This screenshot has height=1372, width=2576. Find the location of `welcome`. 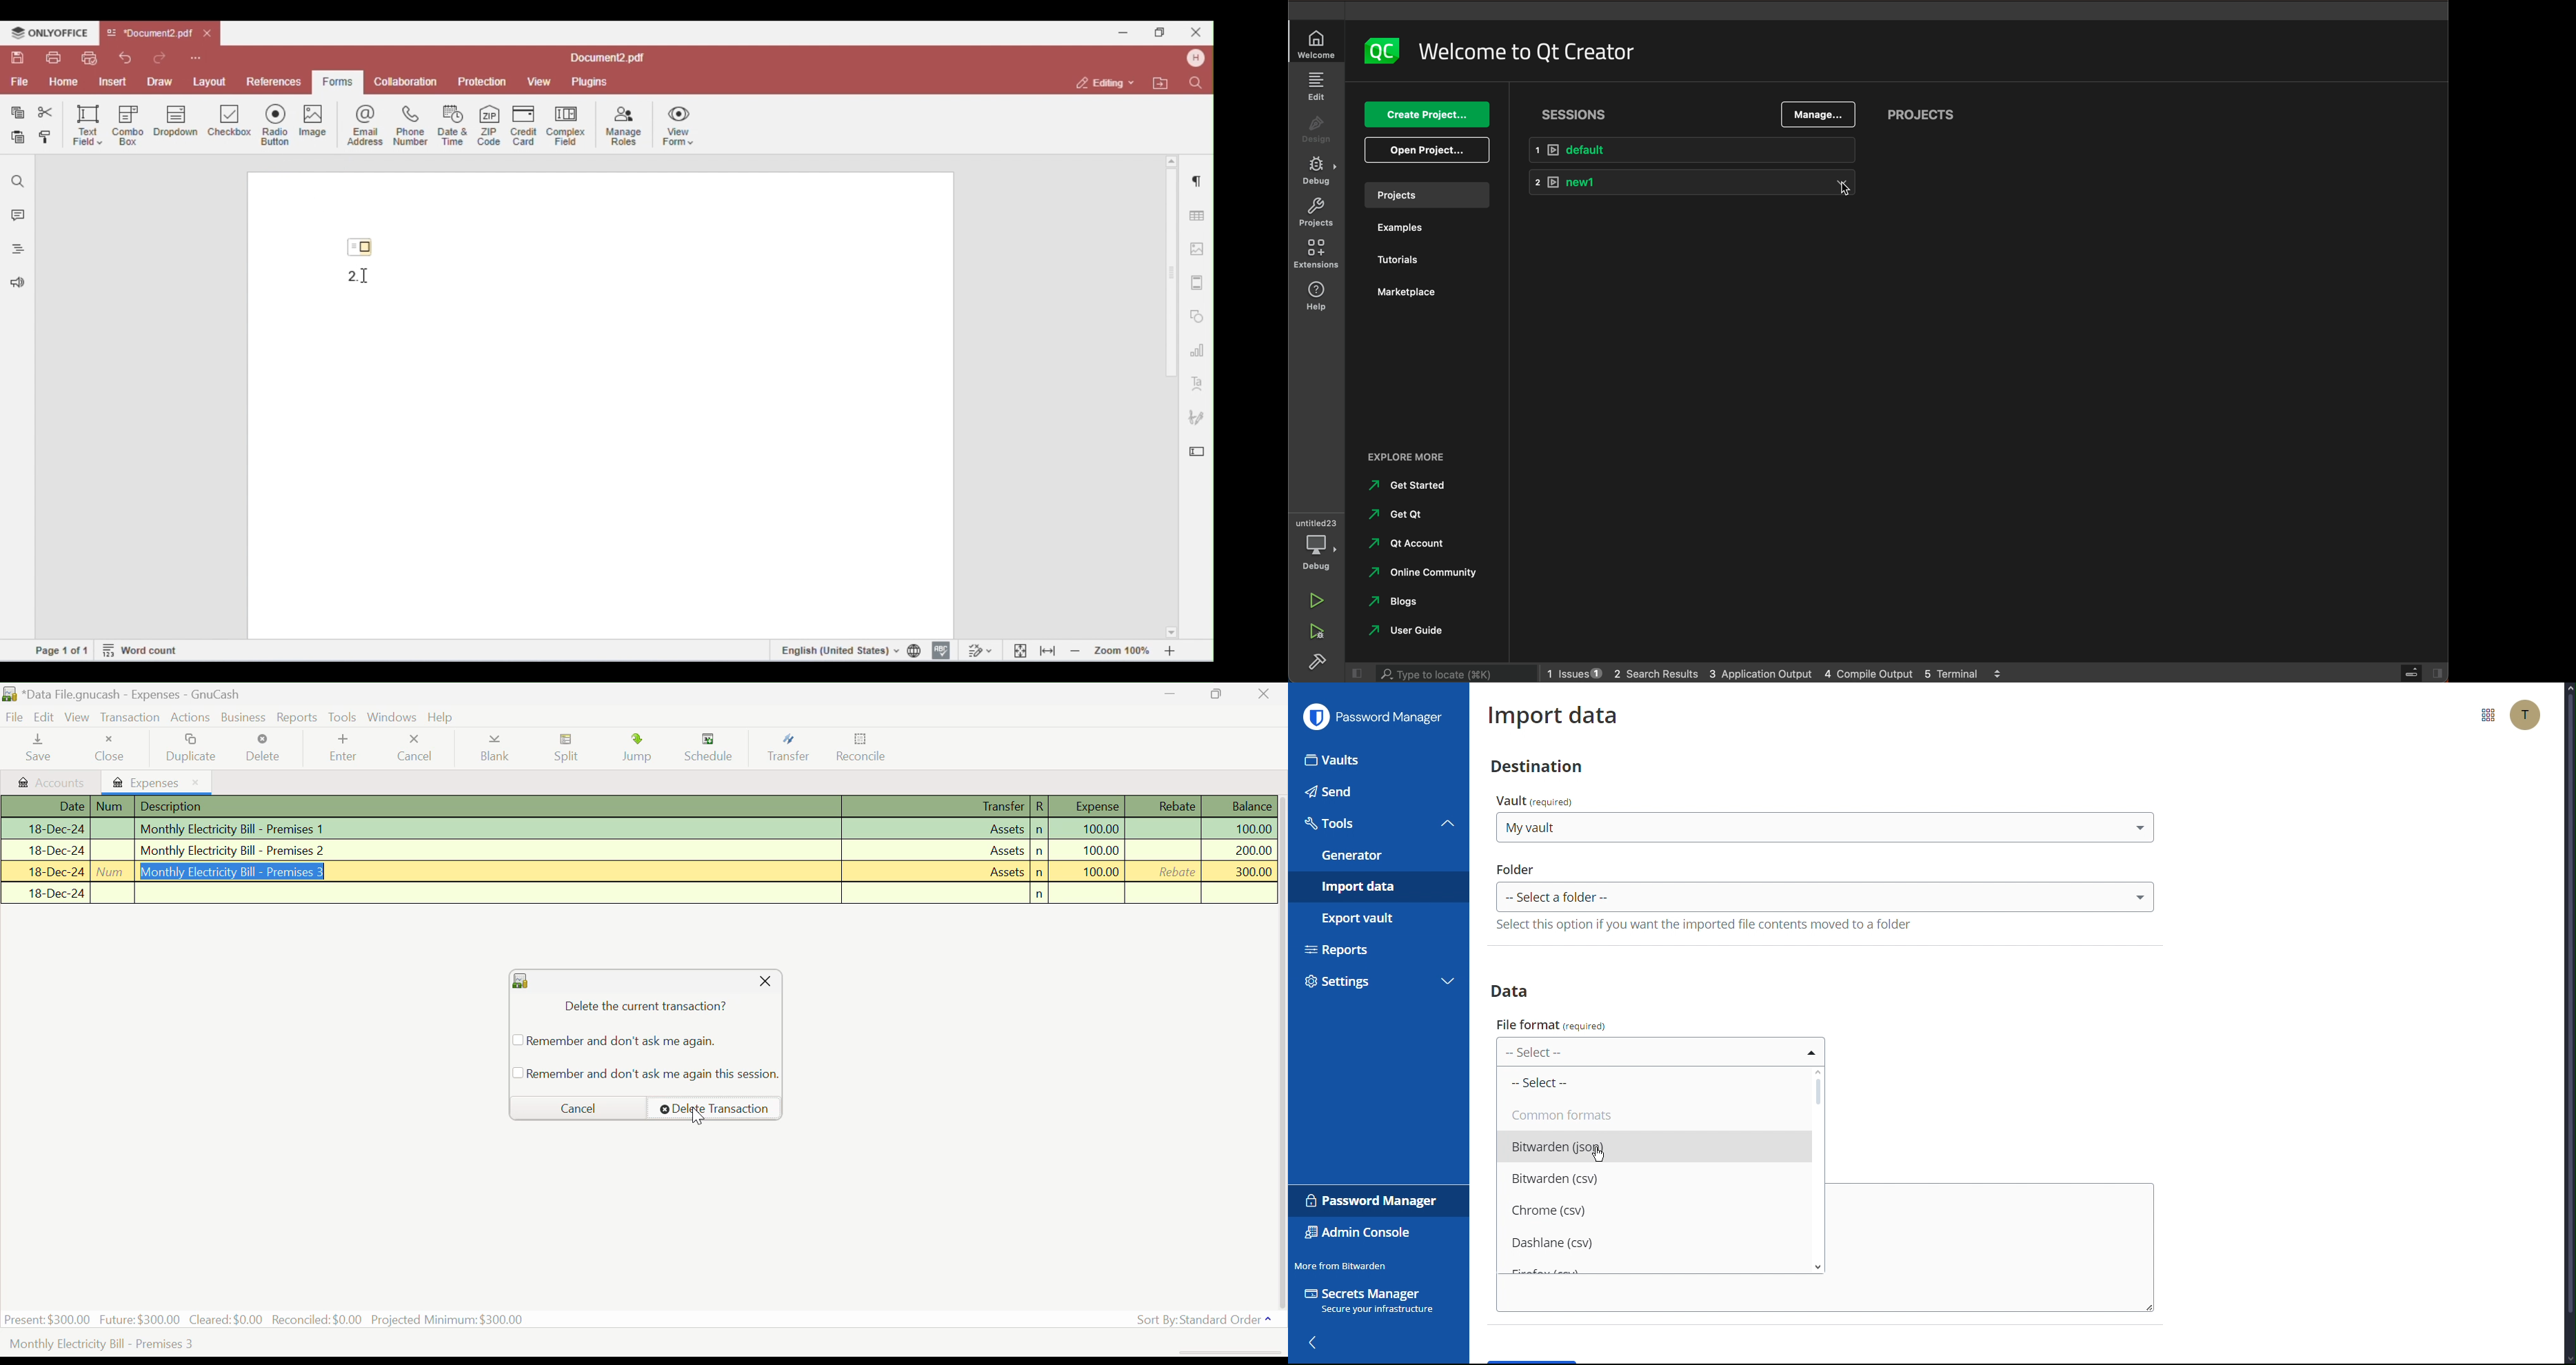

welcome is located at coordinates (1525, 49).